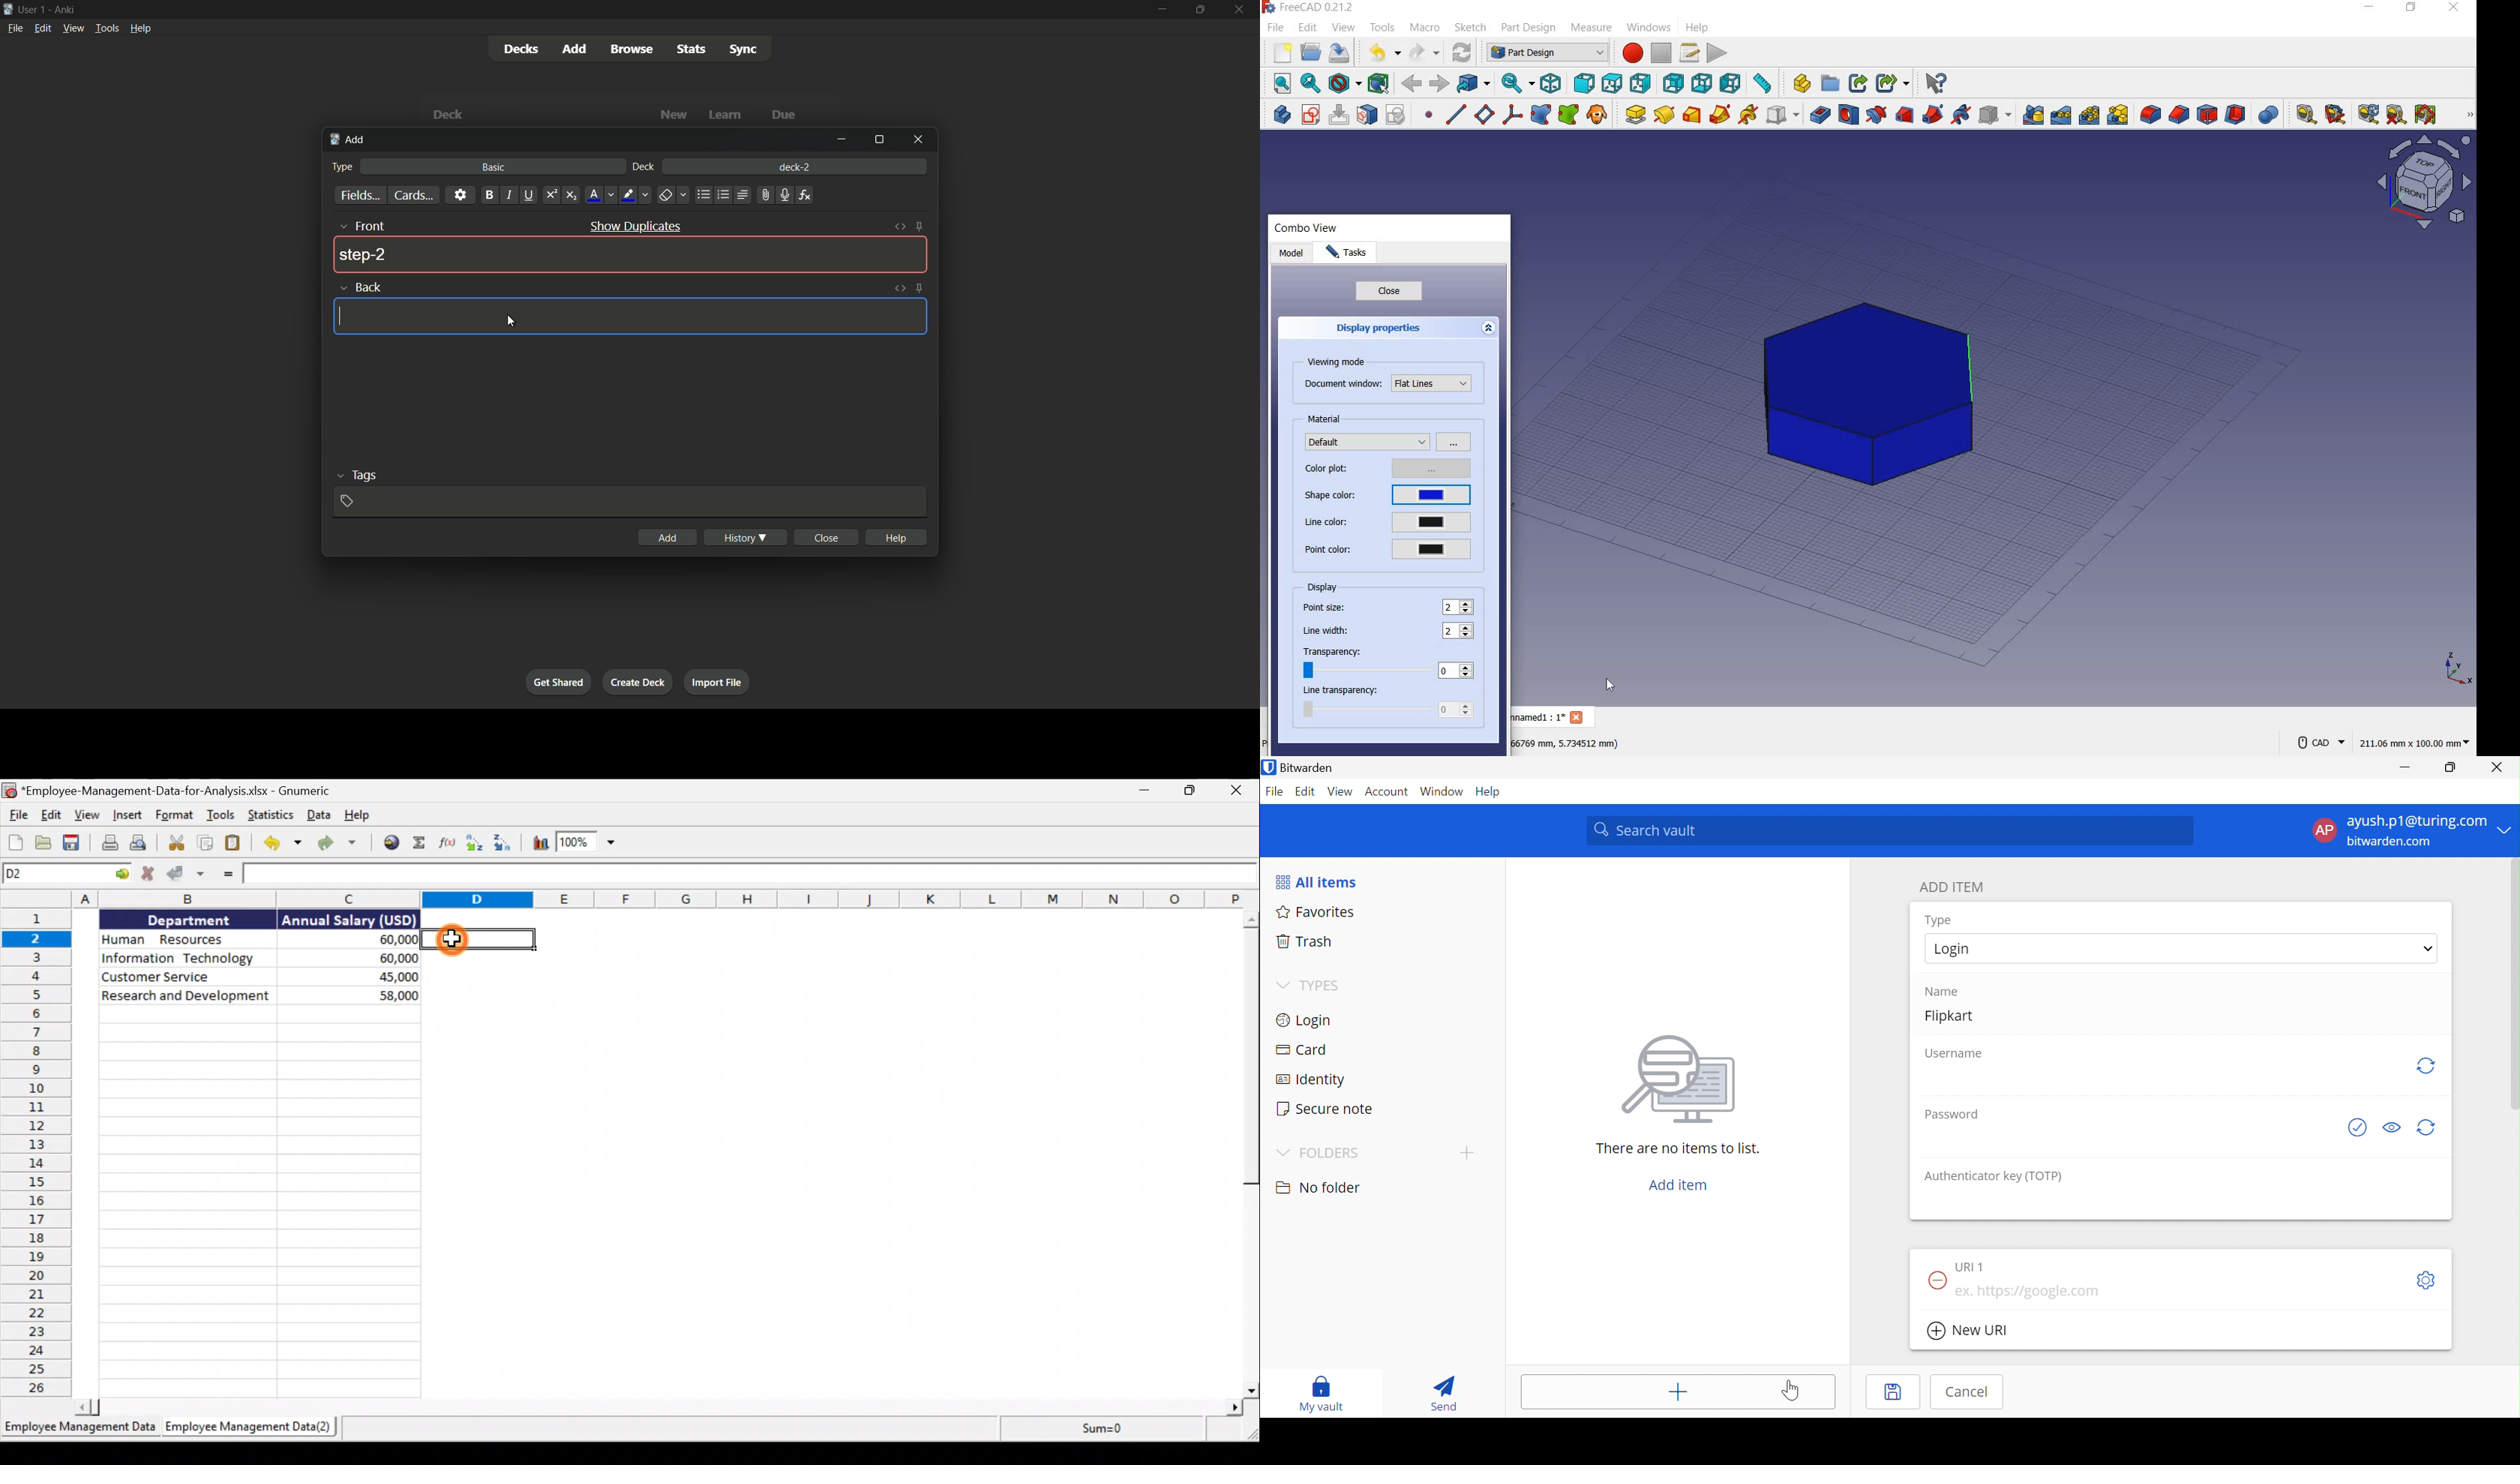 The image size is (2520, 1484). What do you see at coordinates (1249, 1155) in the screenshot?
I see `scroll bar` at bounding box center [1249, 1155].